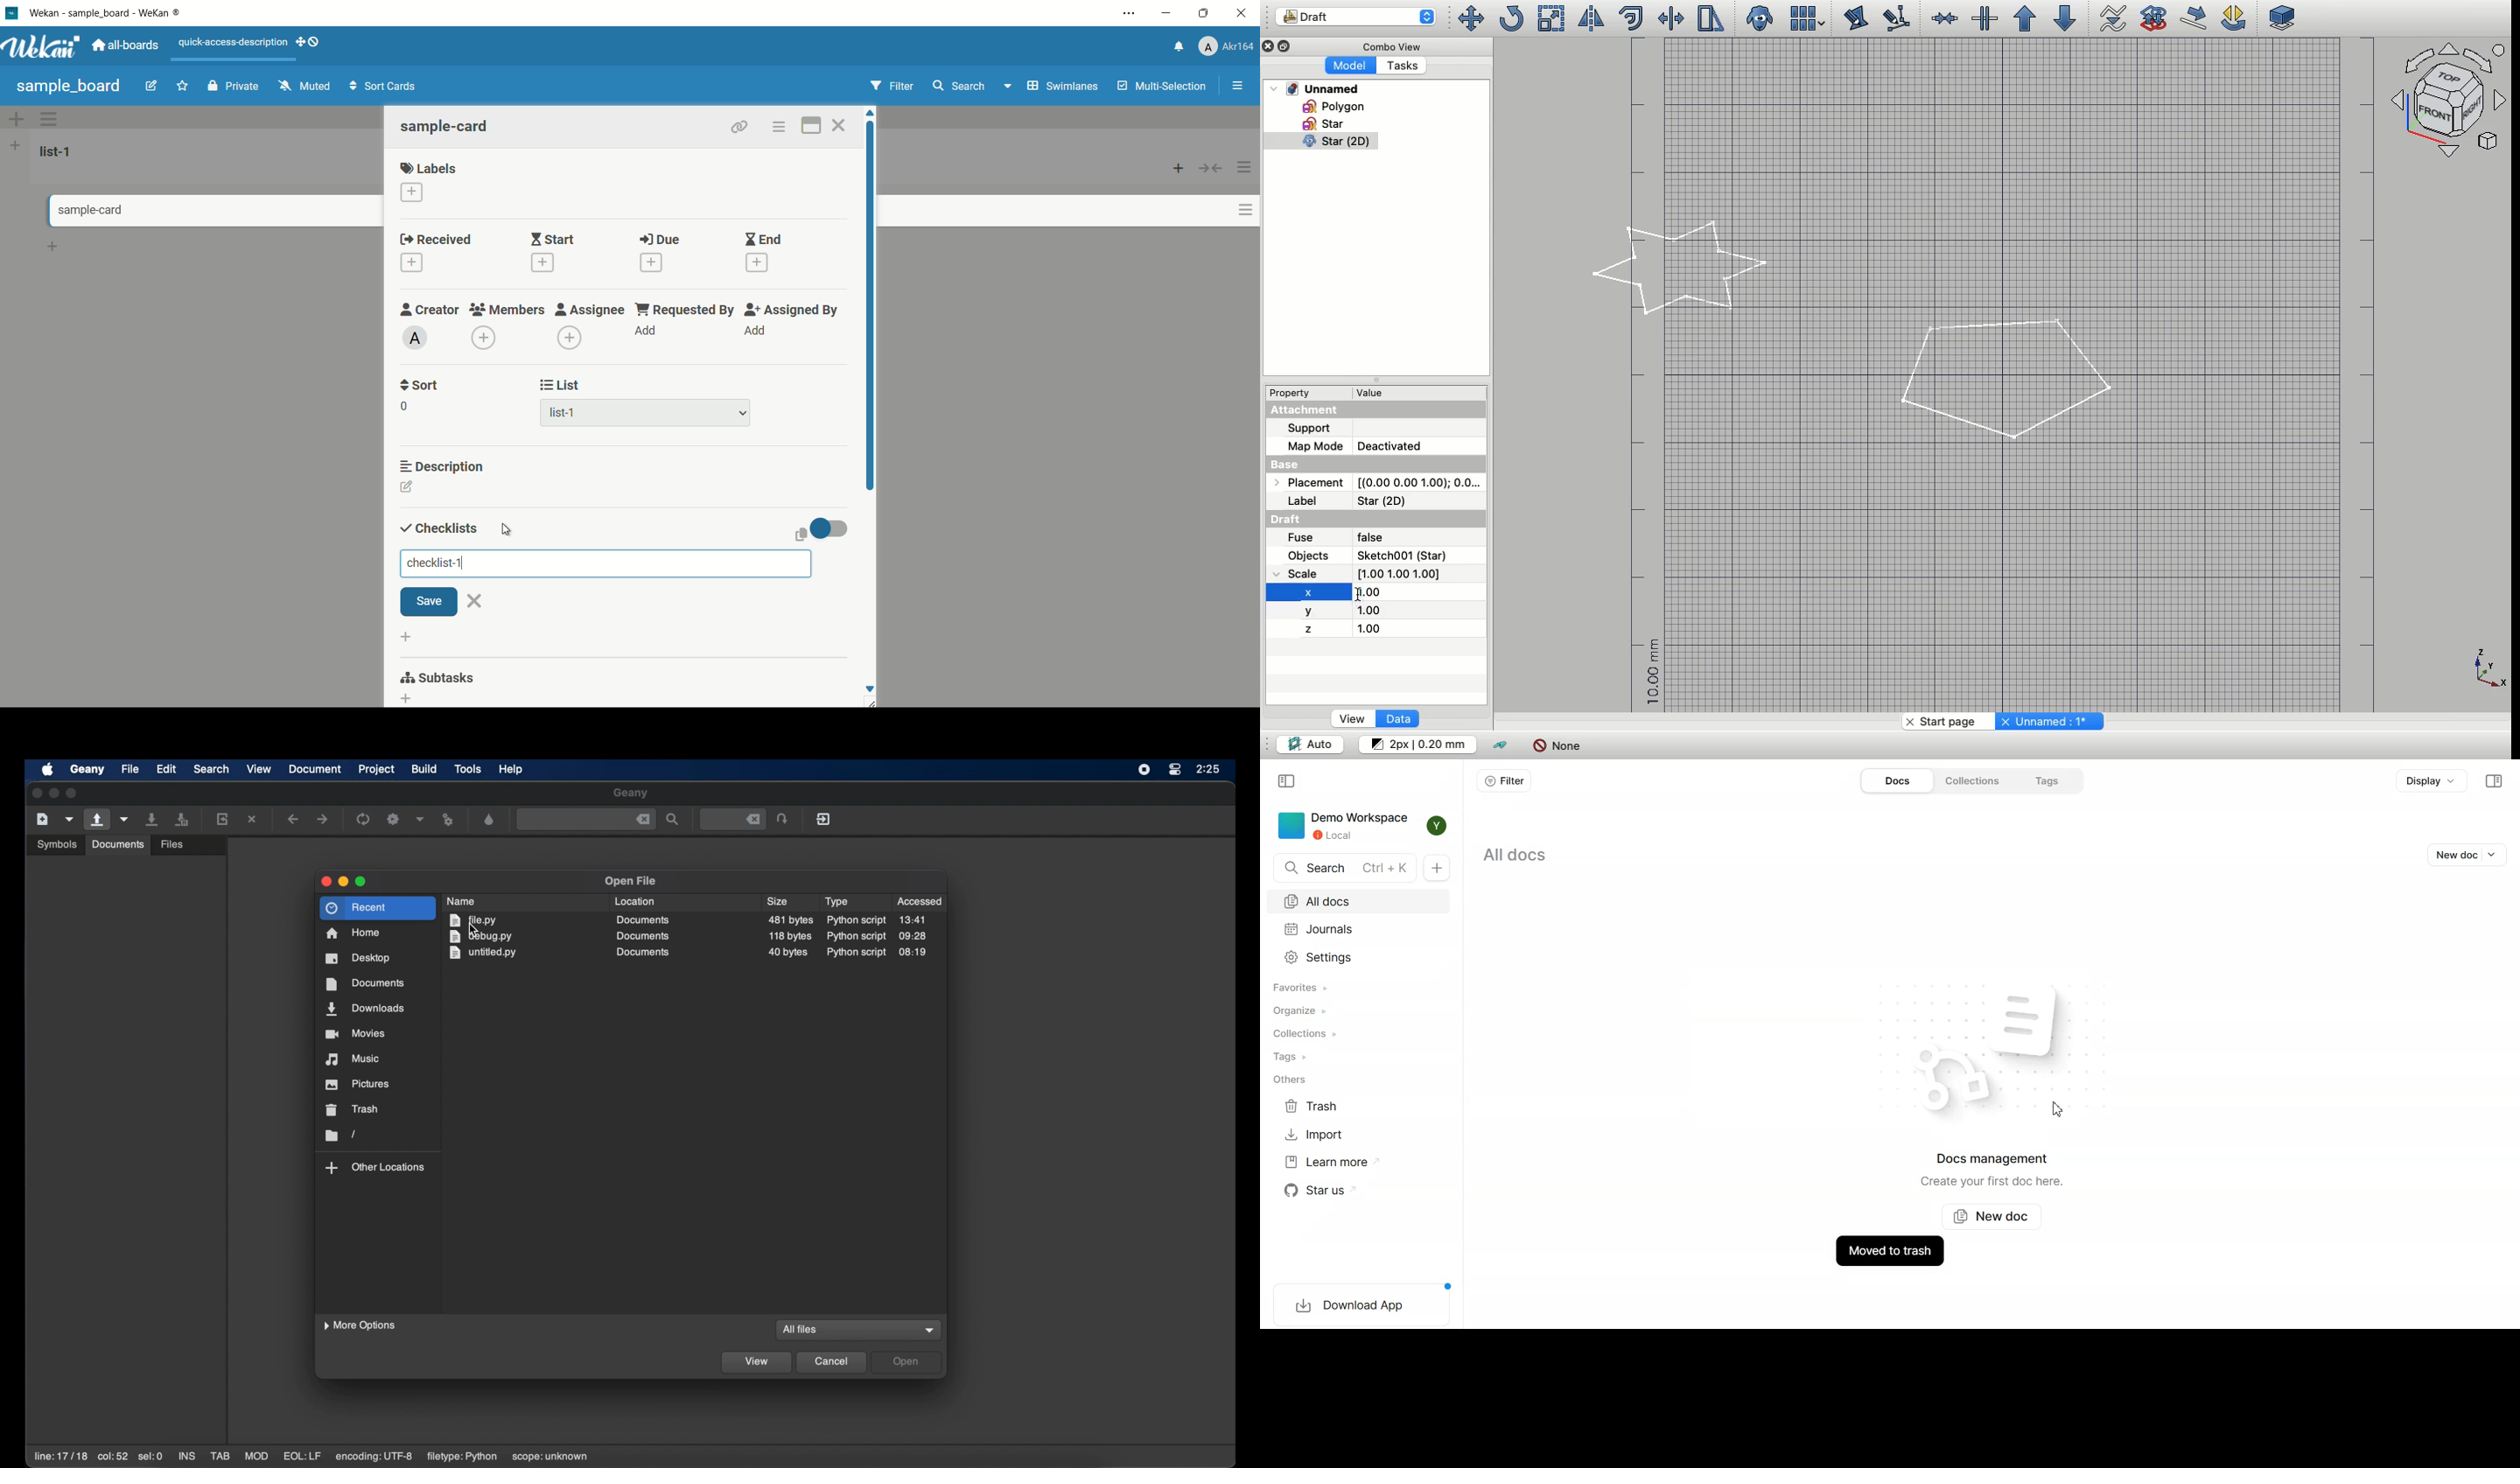  I want to click on dropdown, so click(1007, 89).